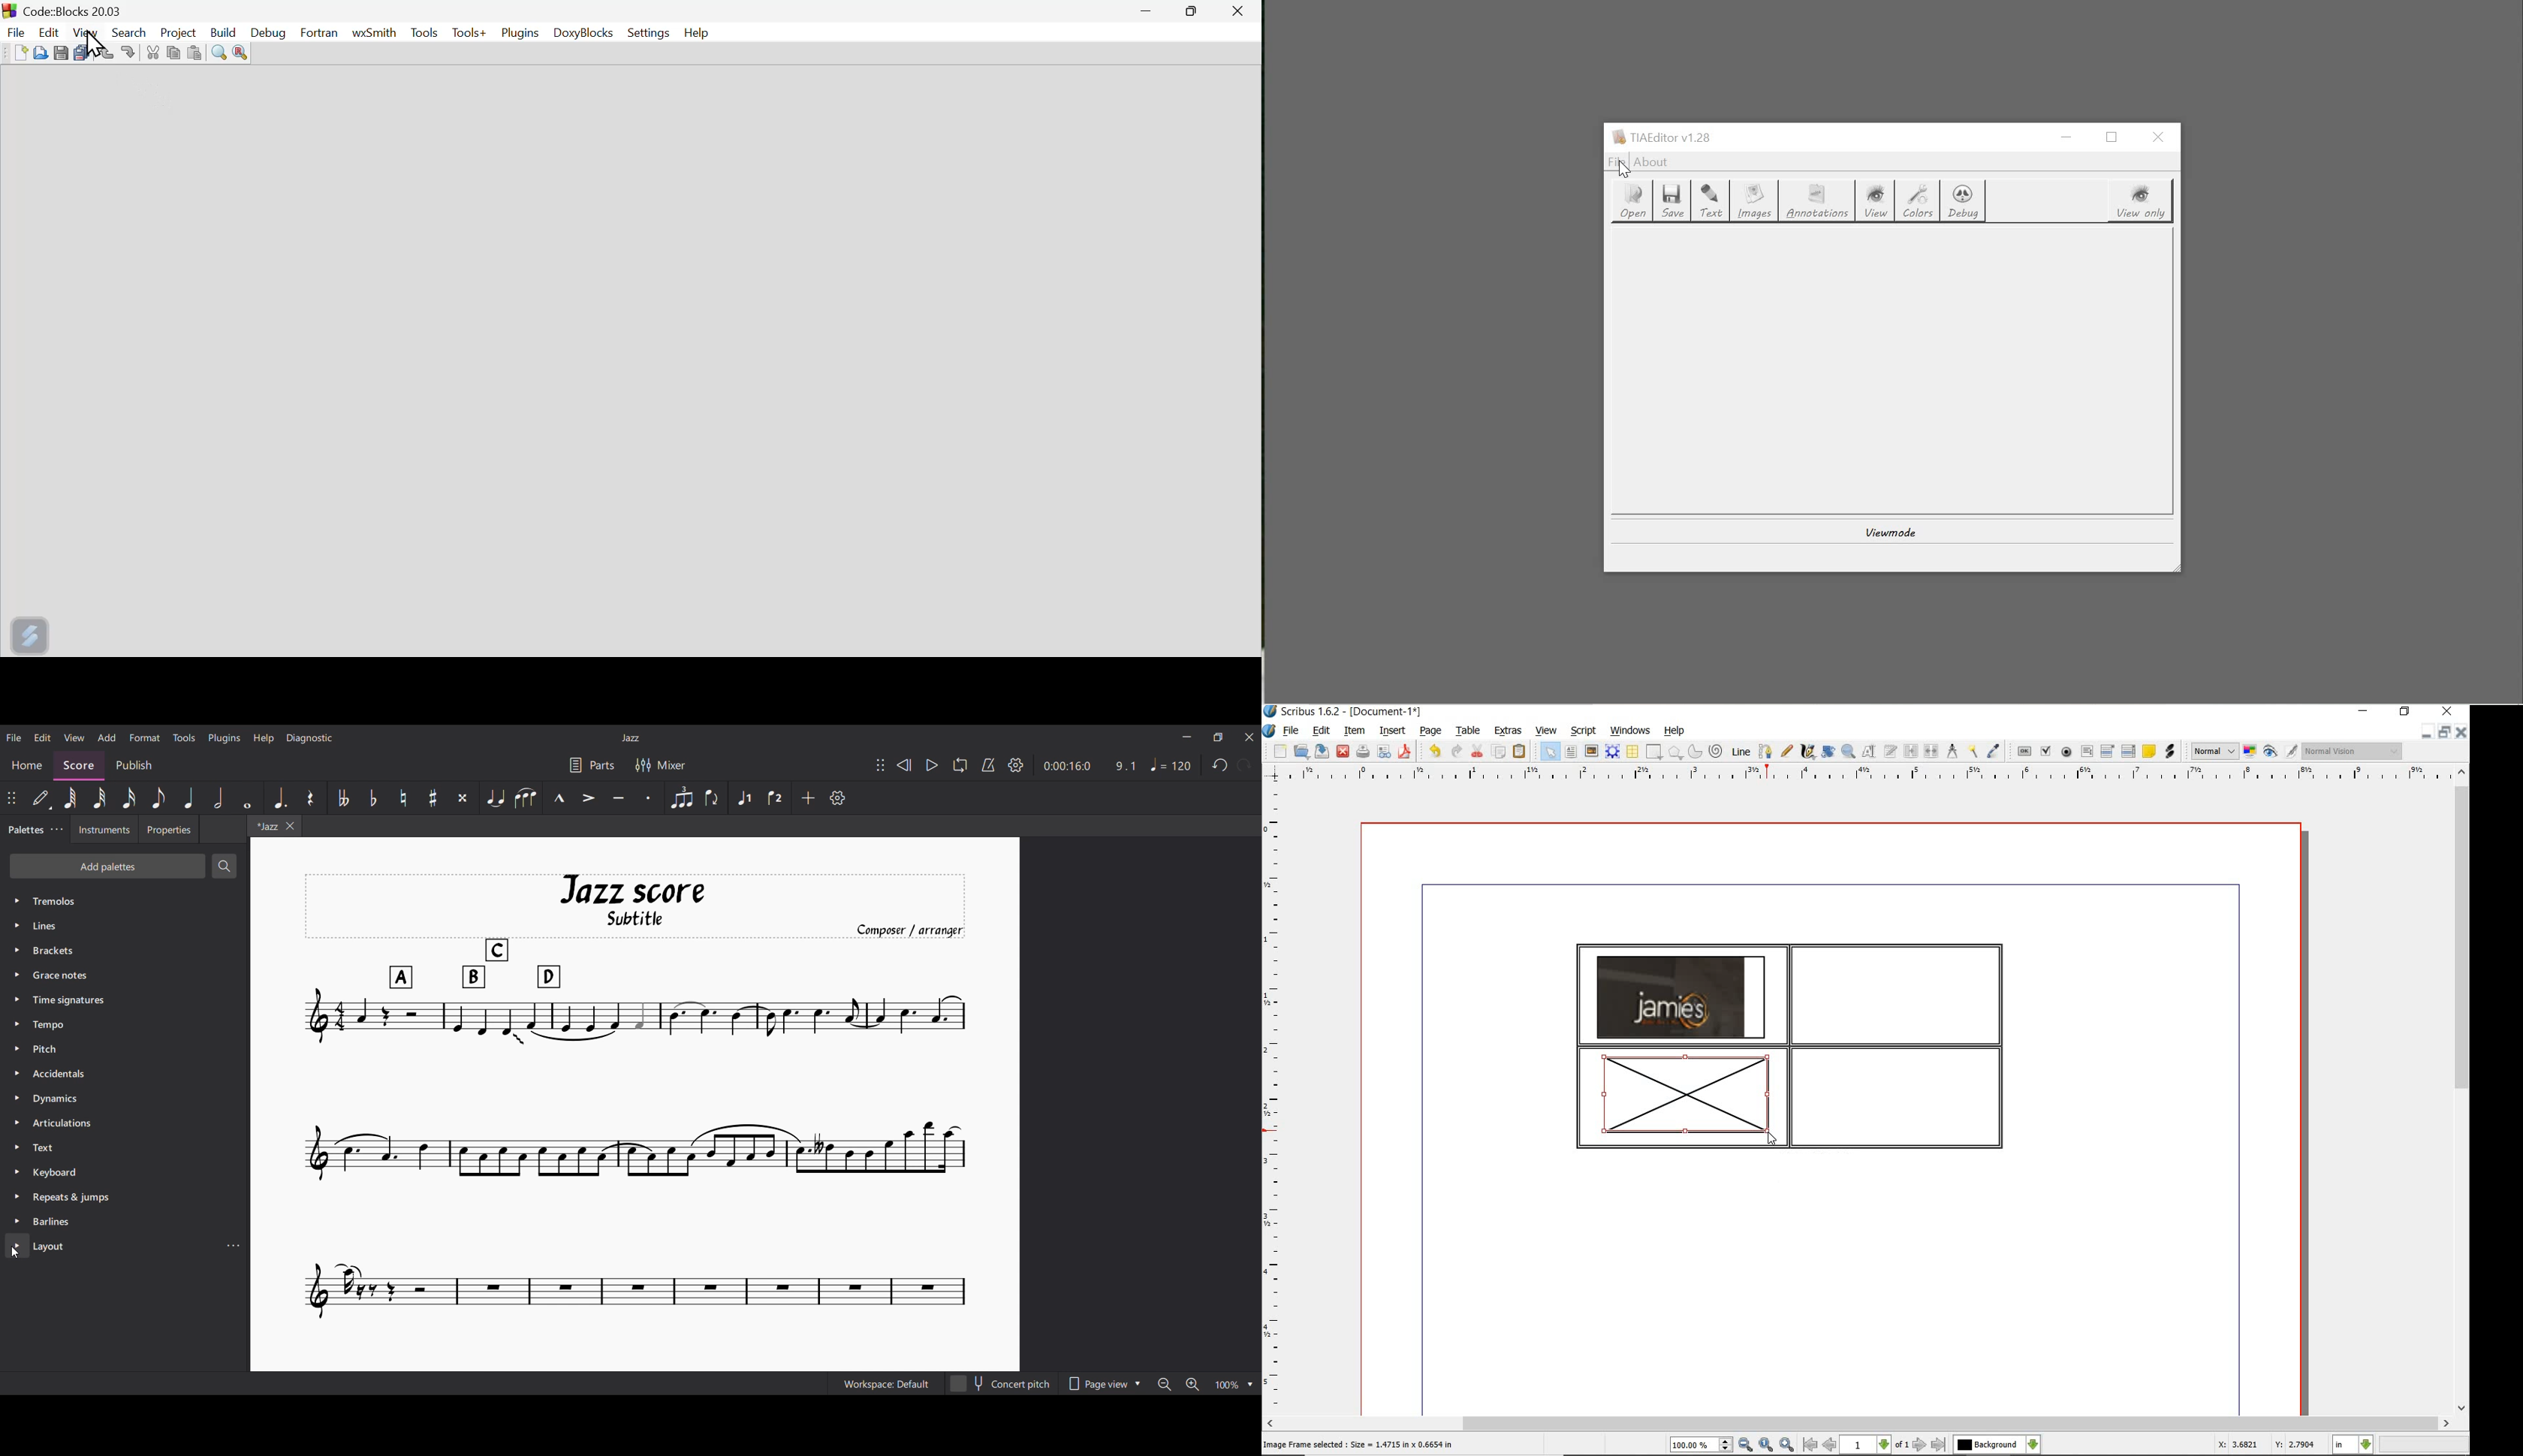 Image resolution: width=2548 pixels, height=1456 pixels. Describe the element at coordinates (128, 798) in the screenshot. I see `16th note` at that location.